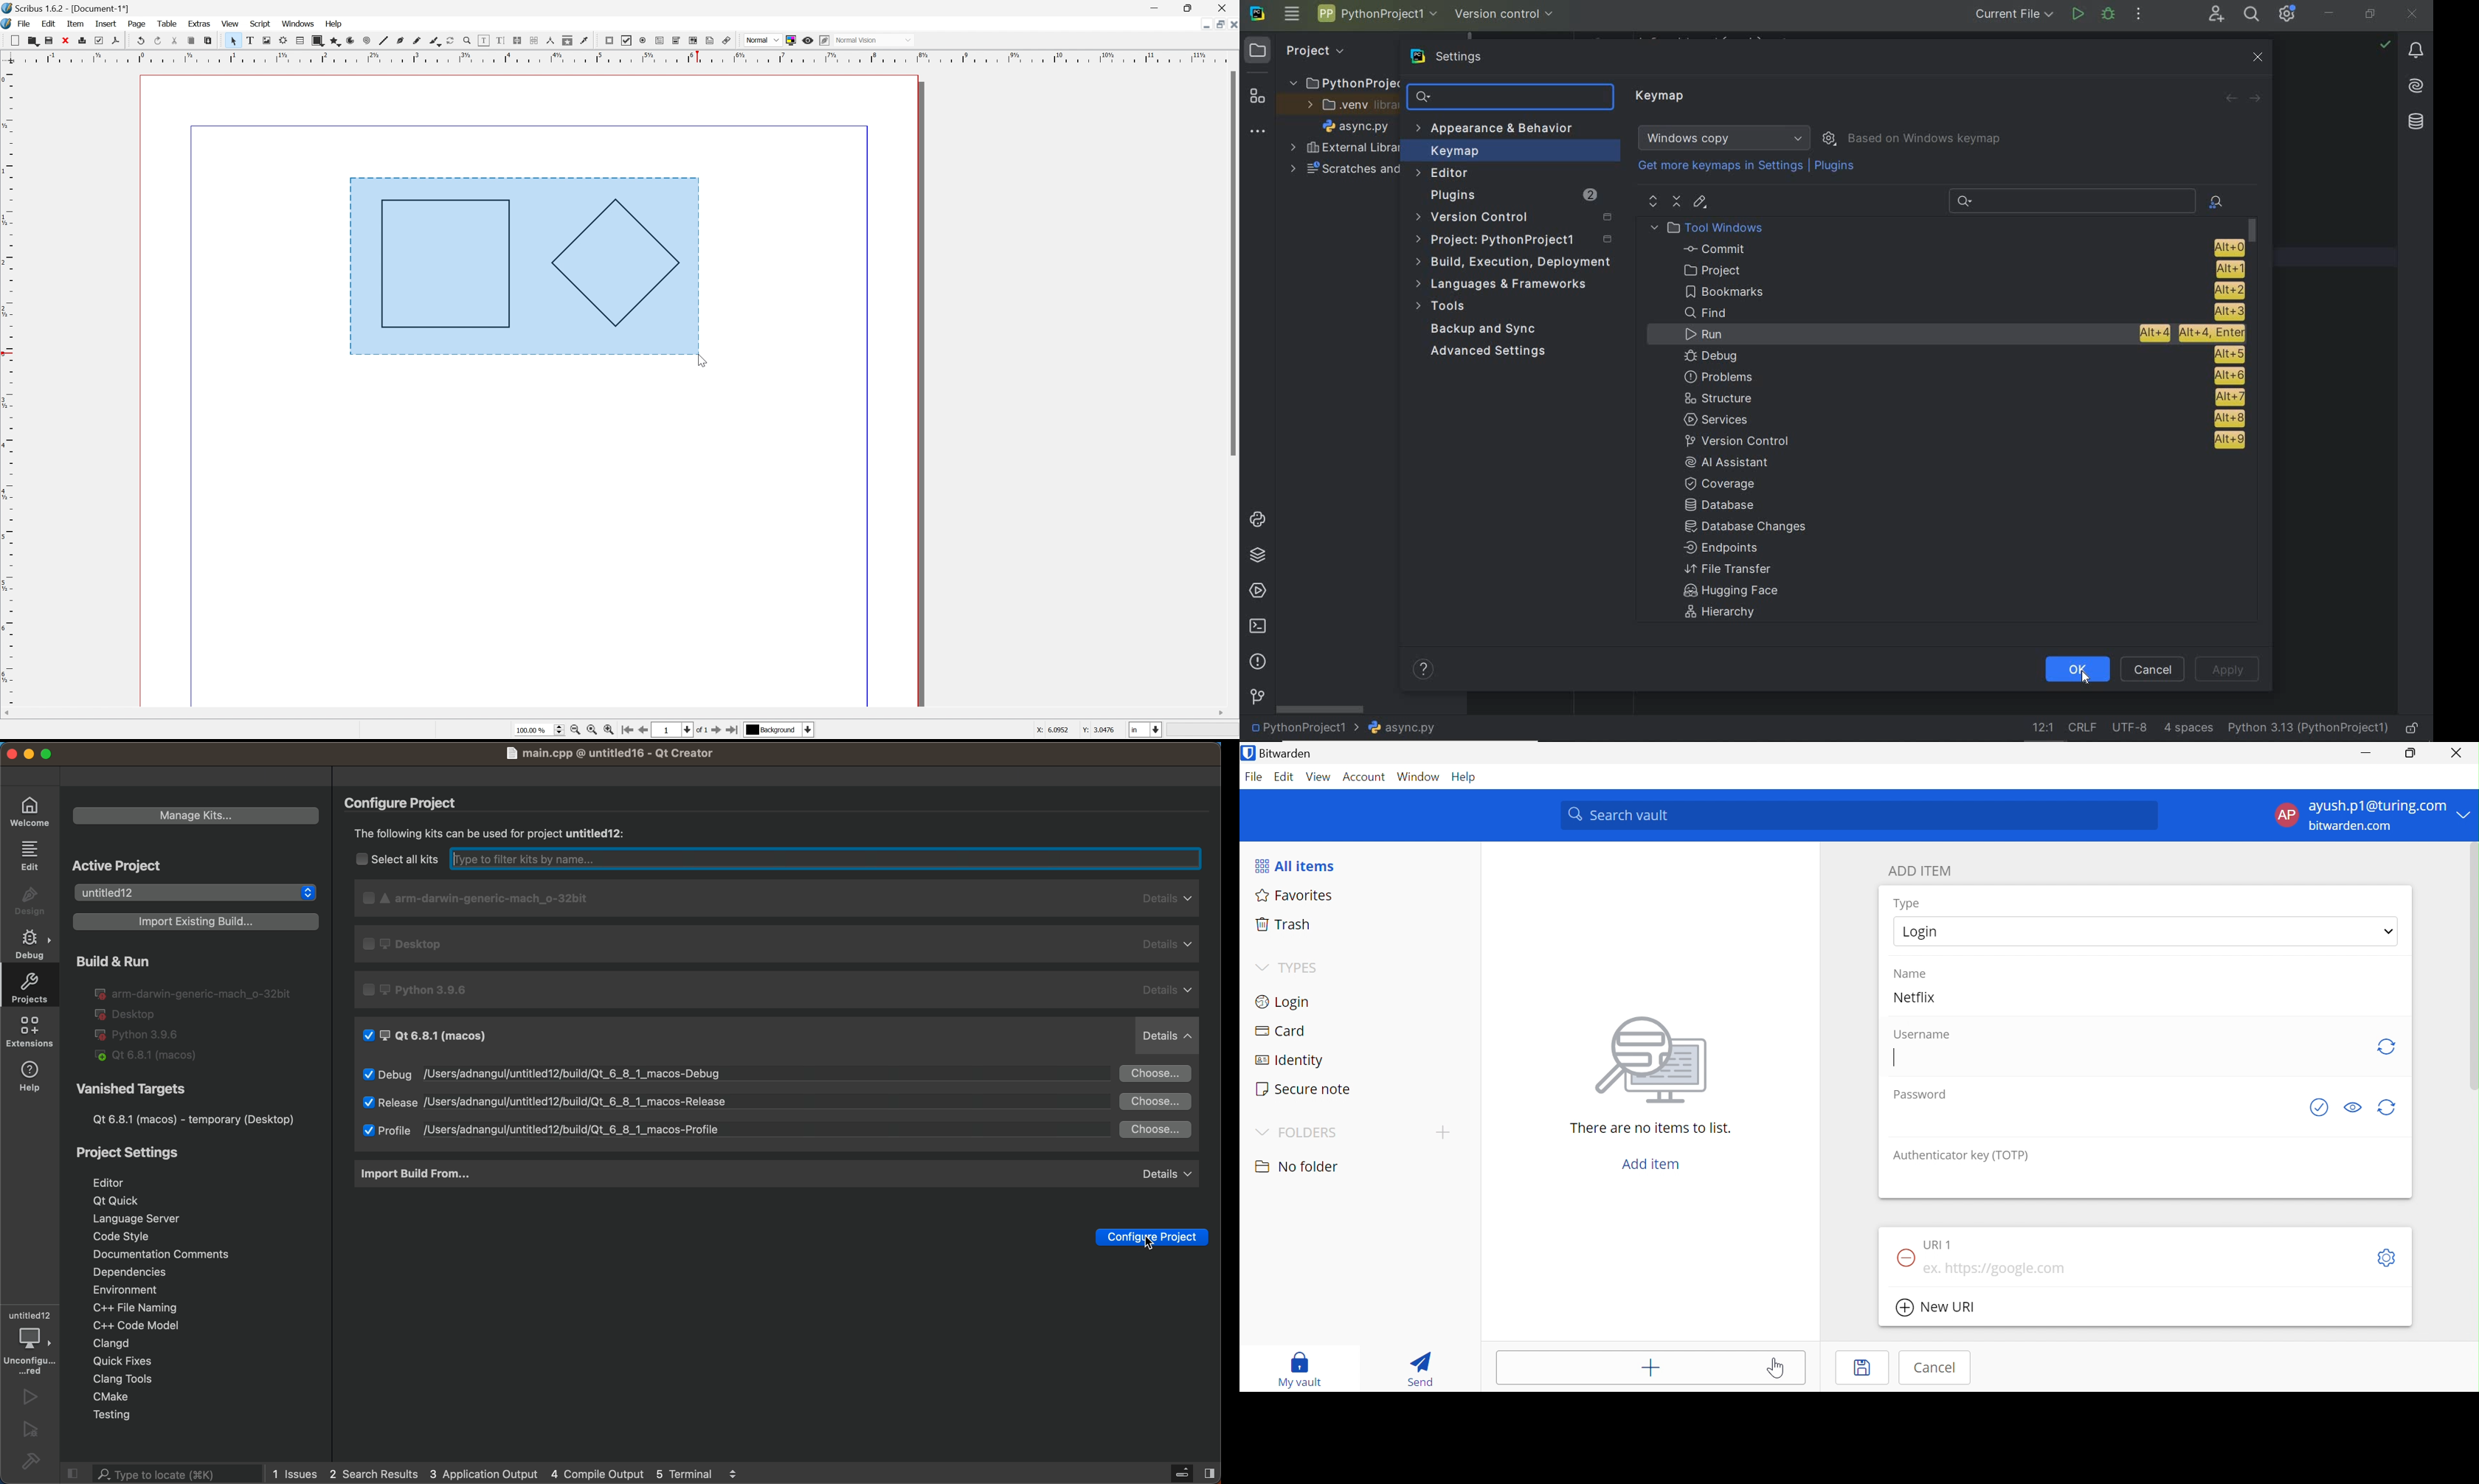  Describe the element at coordinates (500, 41) in the screenshot. I see `edit text with story editor` at that location.